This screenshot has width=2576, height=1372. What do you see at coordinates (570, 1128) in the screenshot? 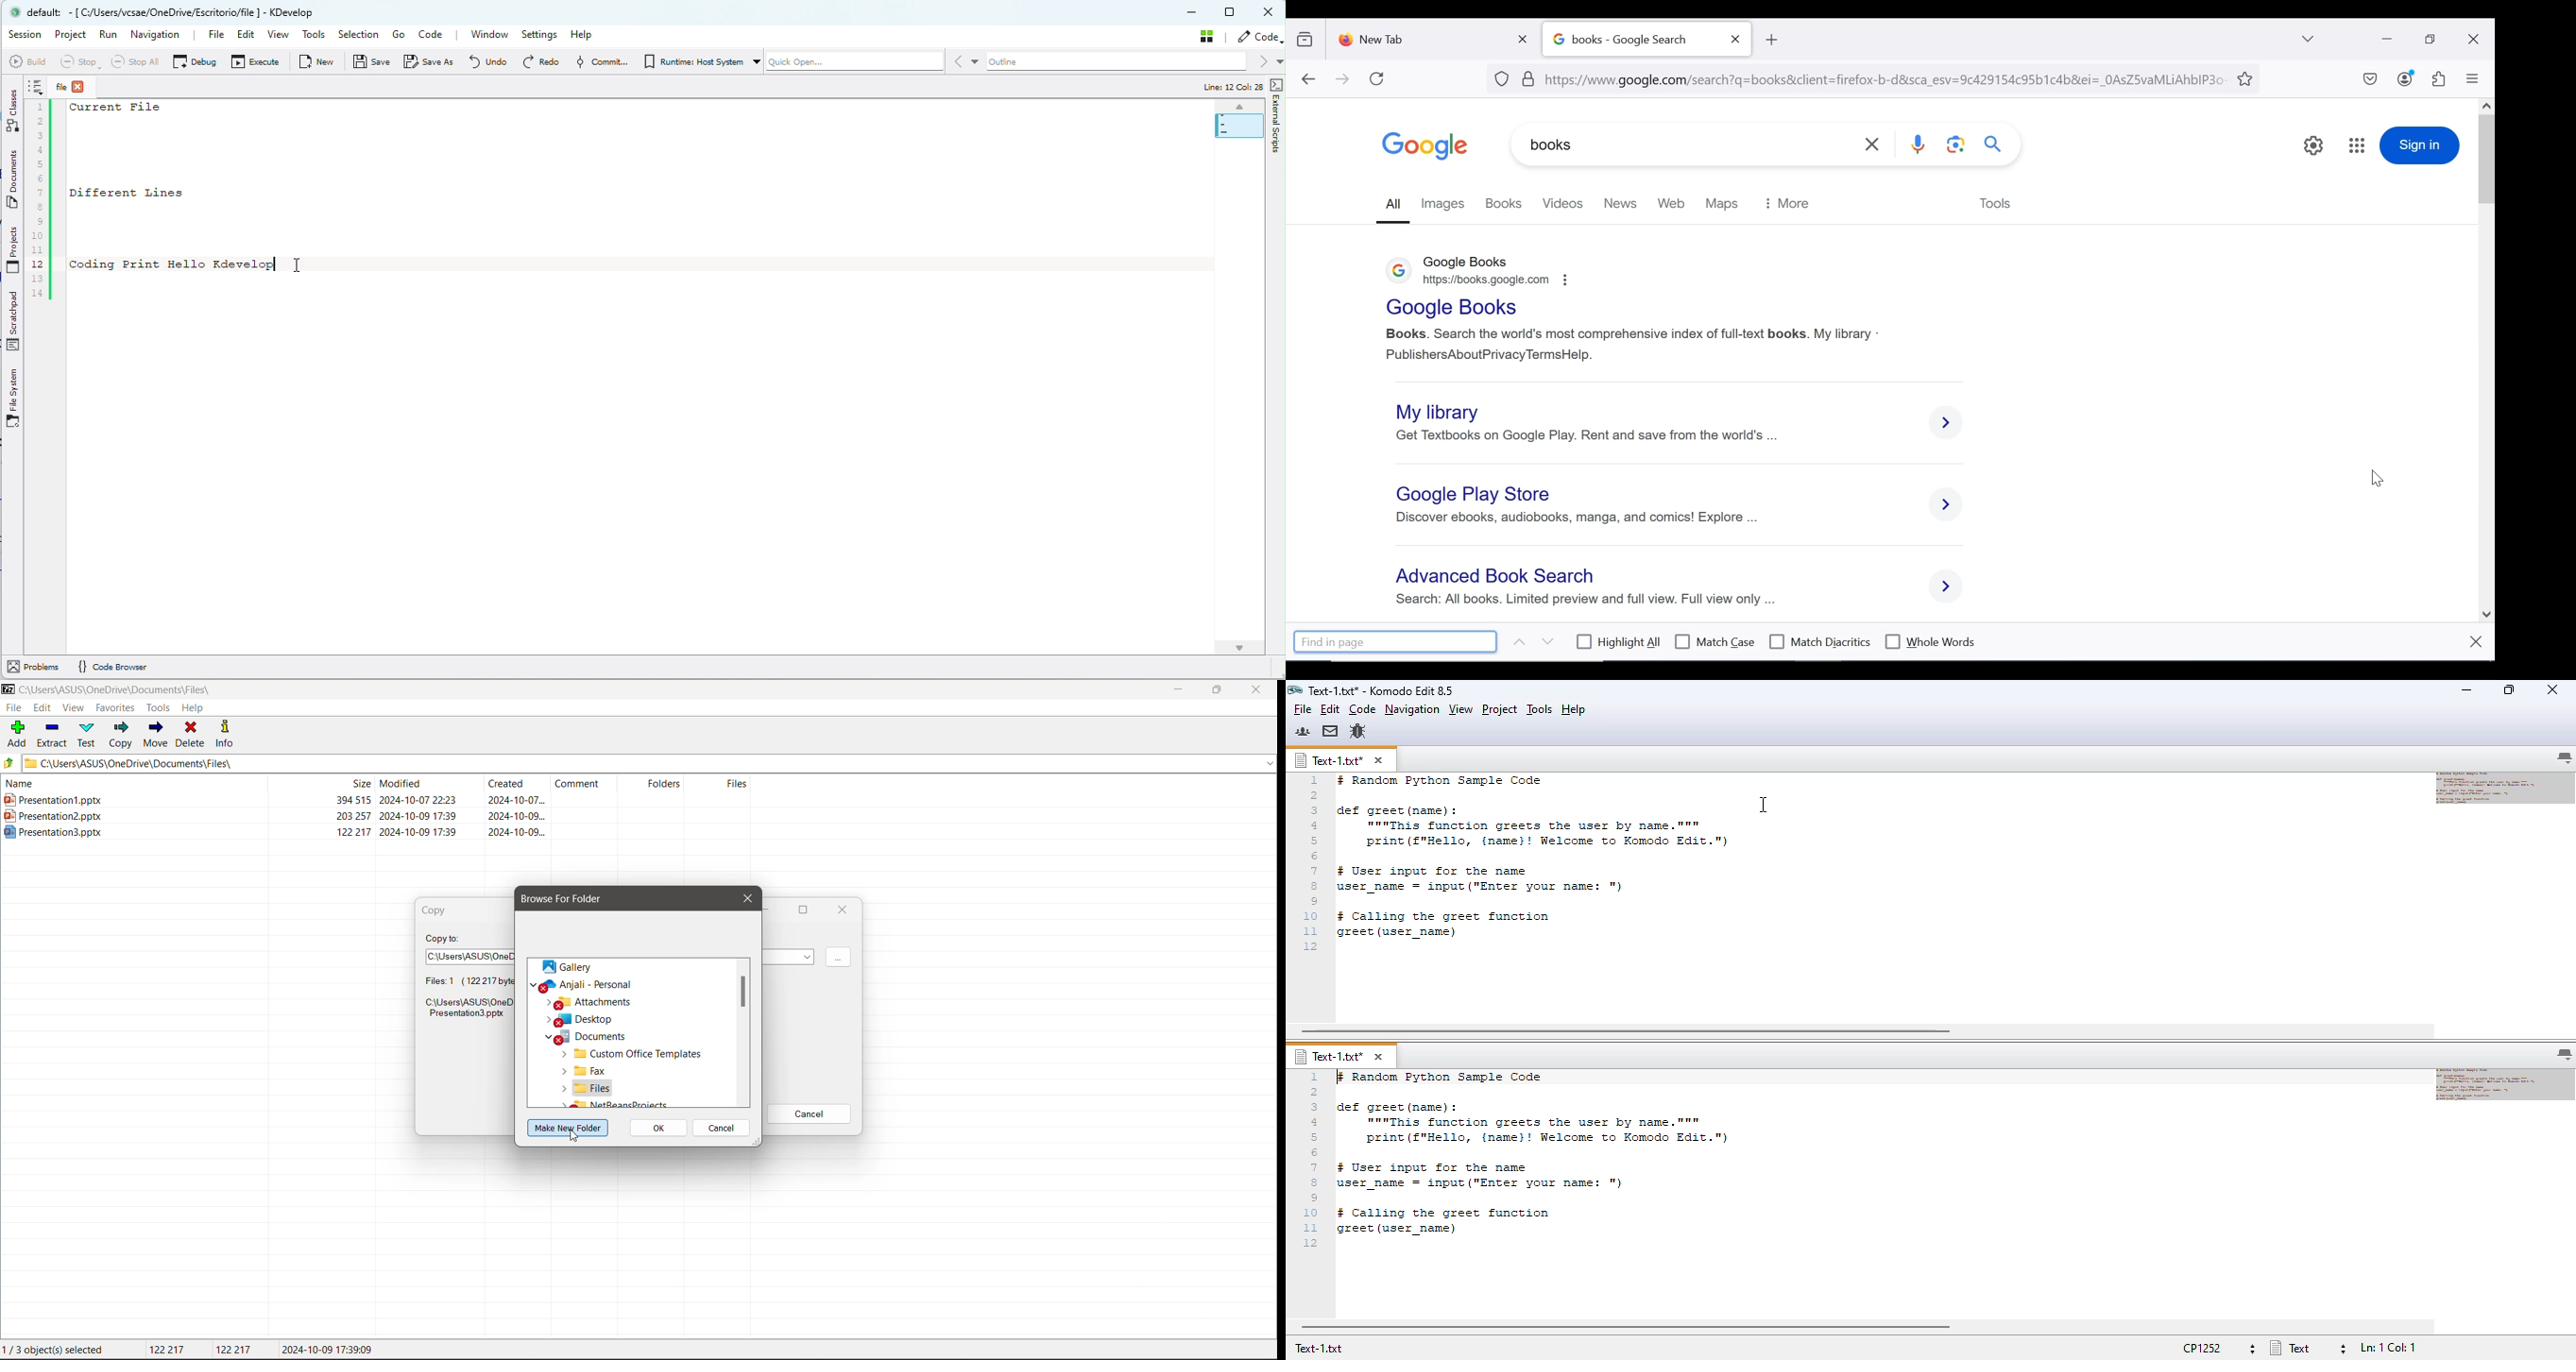
I see `Click to create a new folder` at bounding box center [570, 1128].